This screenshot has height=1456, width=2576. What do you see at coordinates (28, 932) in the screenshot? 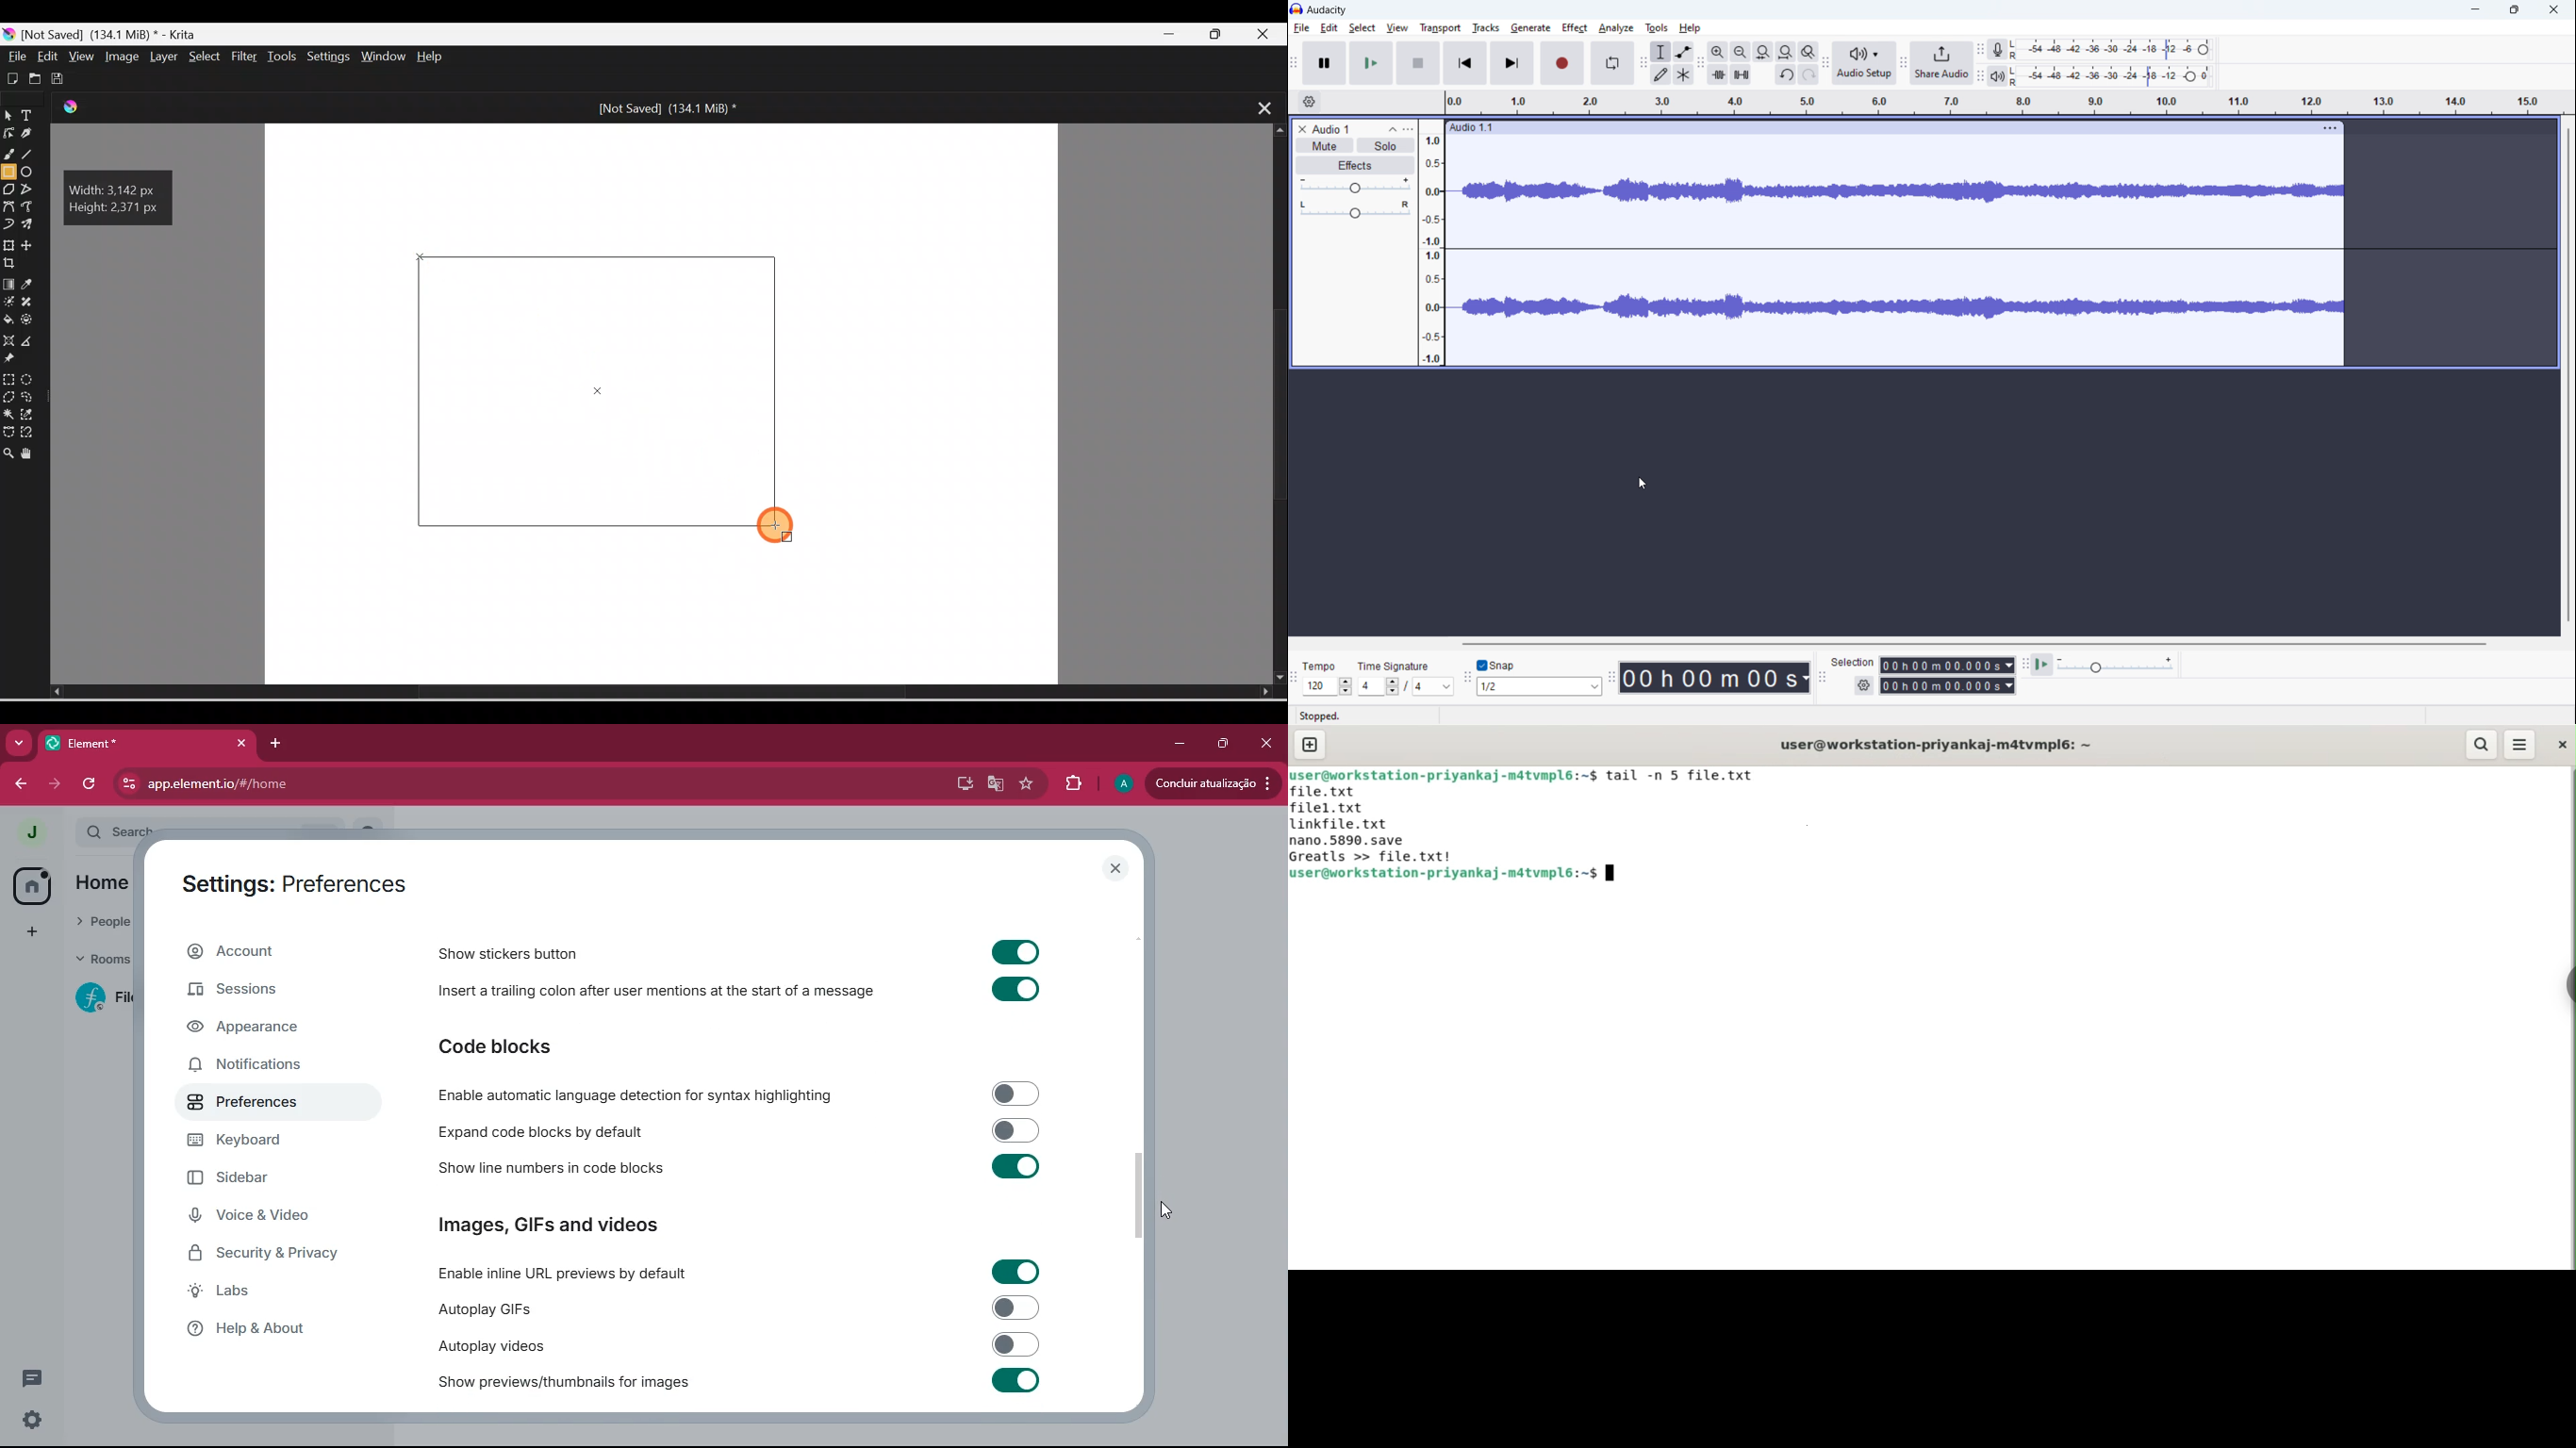
I see `add` at bounding box center [28, 932].